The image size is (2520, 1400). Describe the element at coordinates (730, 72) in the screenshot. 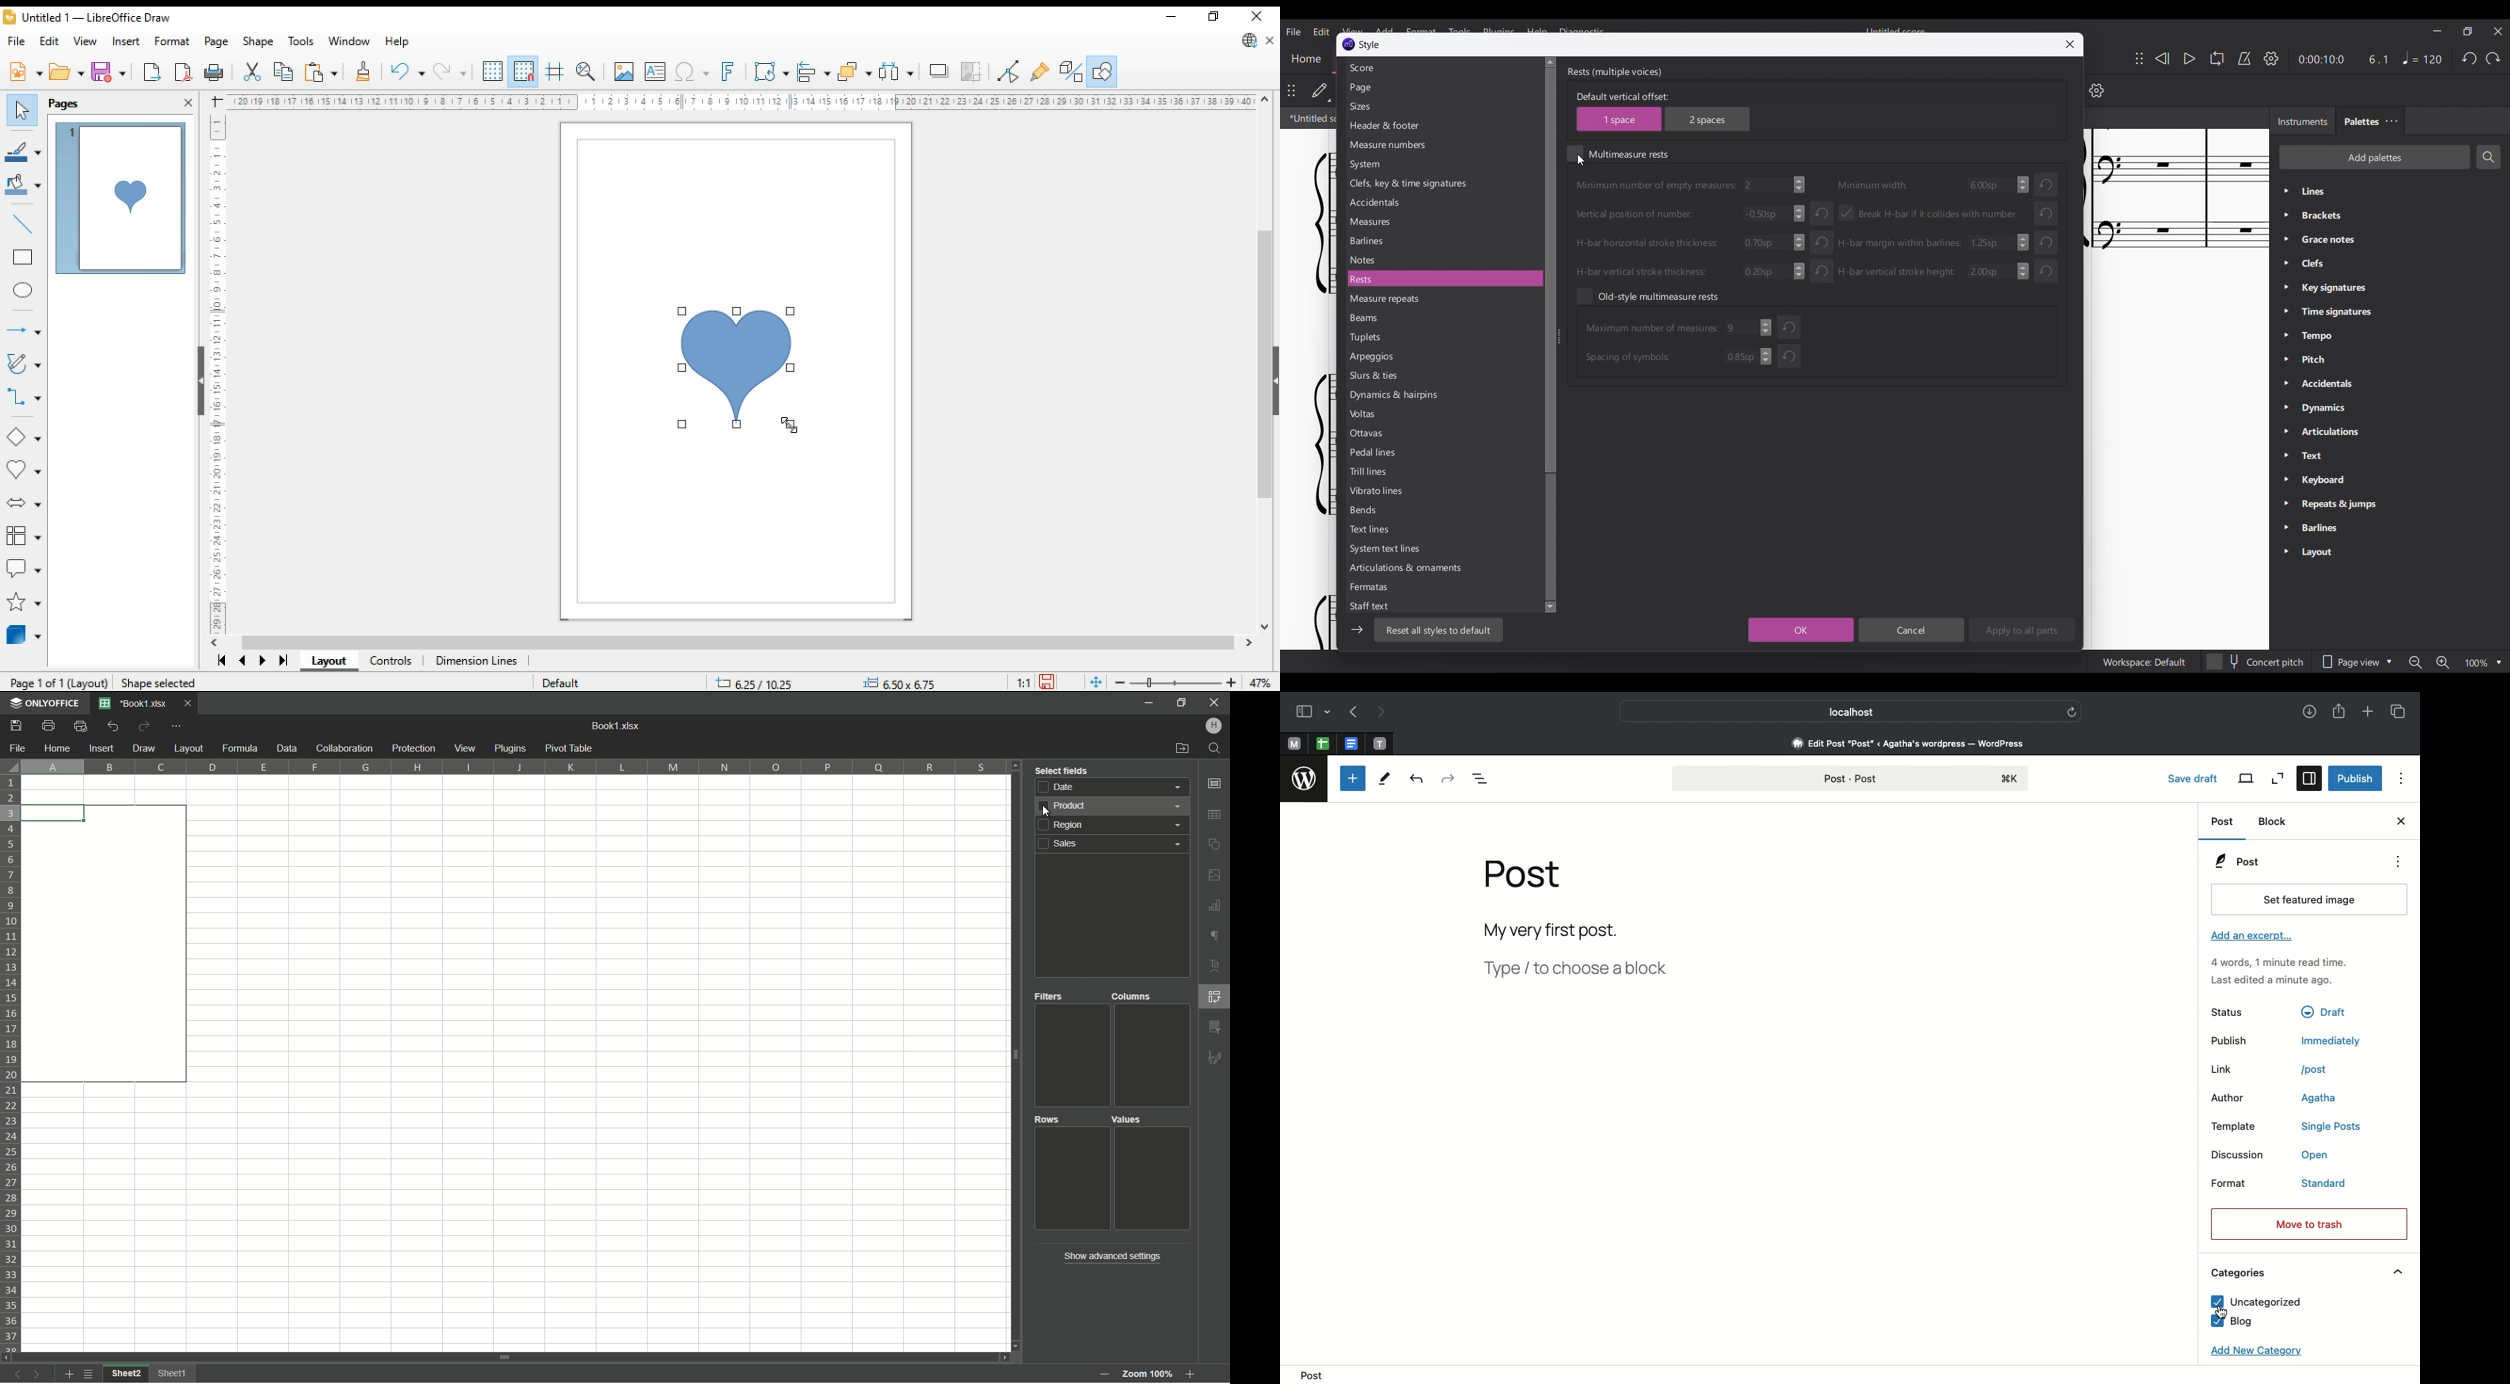

I see `insert fontworks text` at that location.